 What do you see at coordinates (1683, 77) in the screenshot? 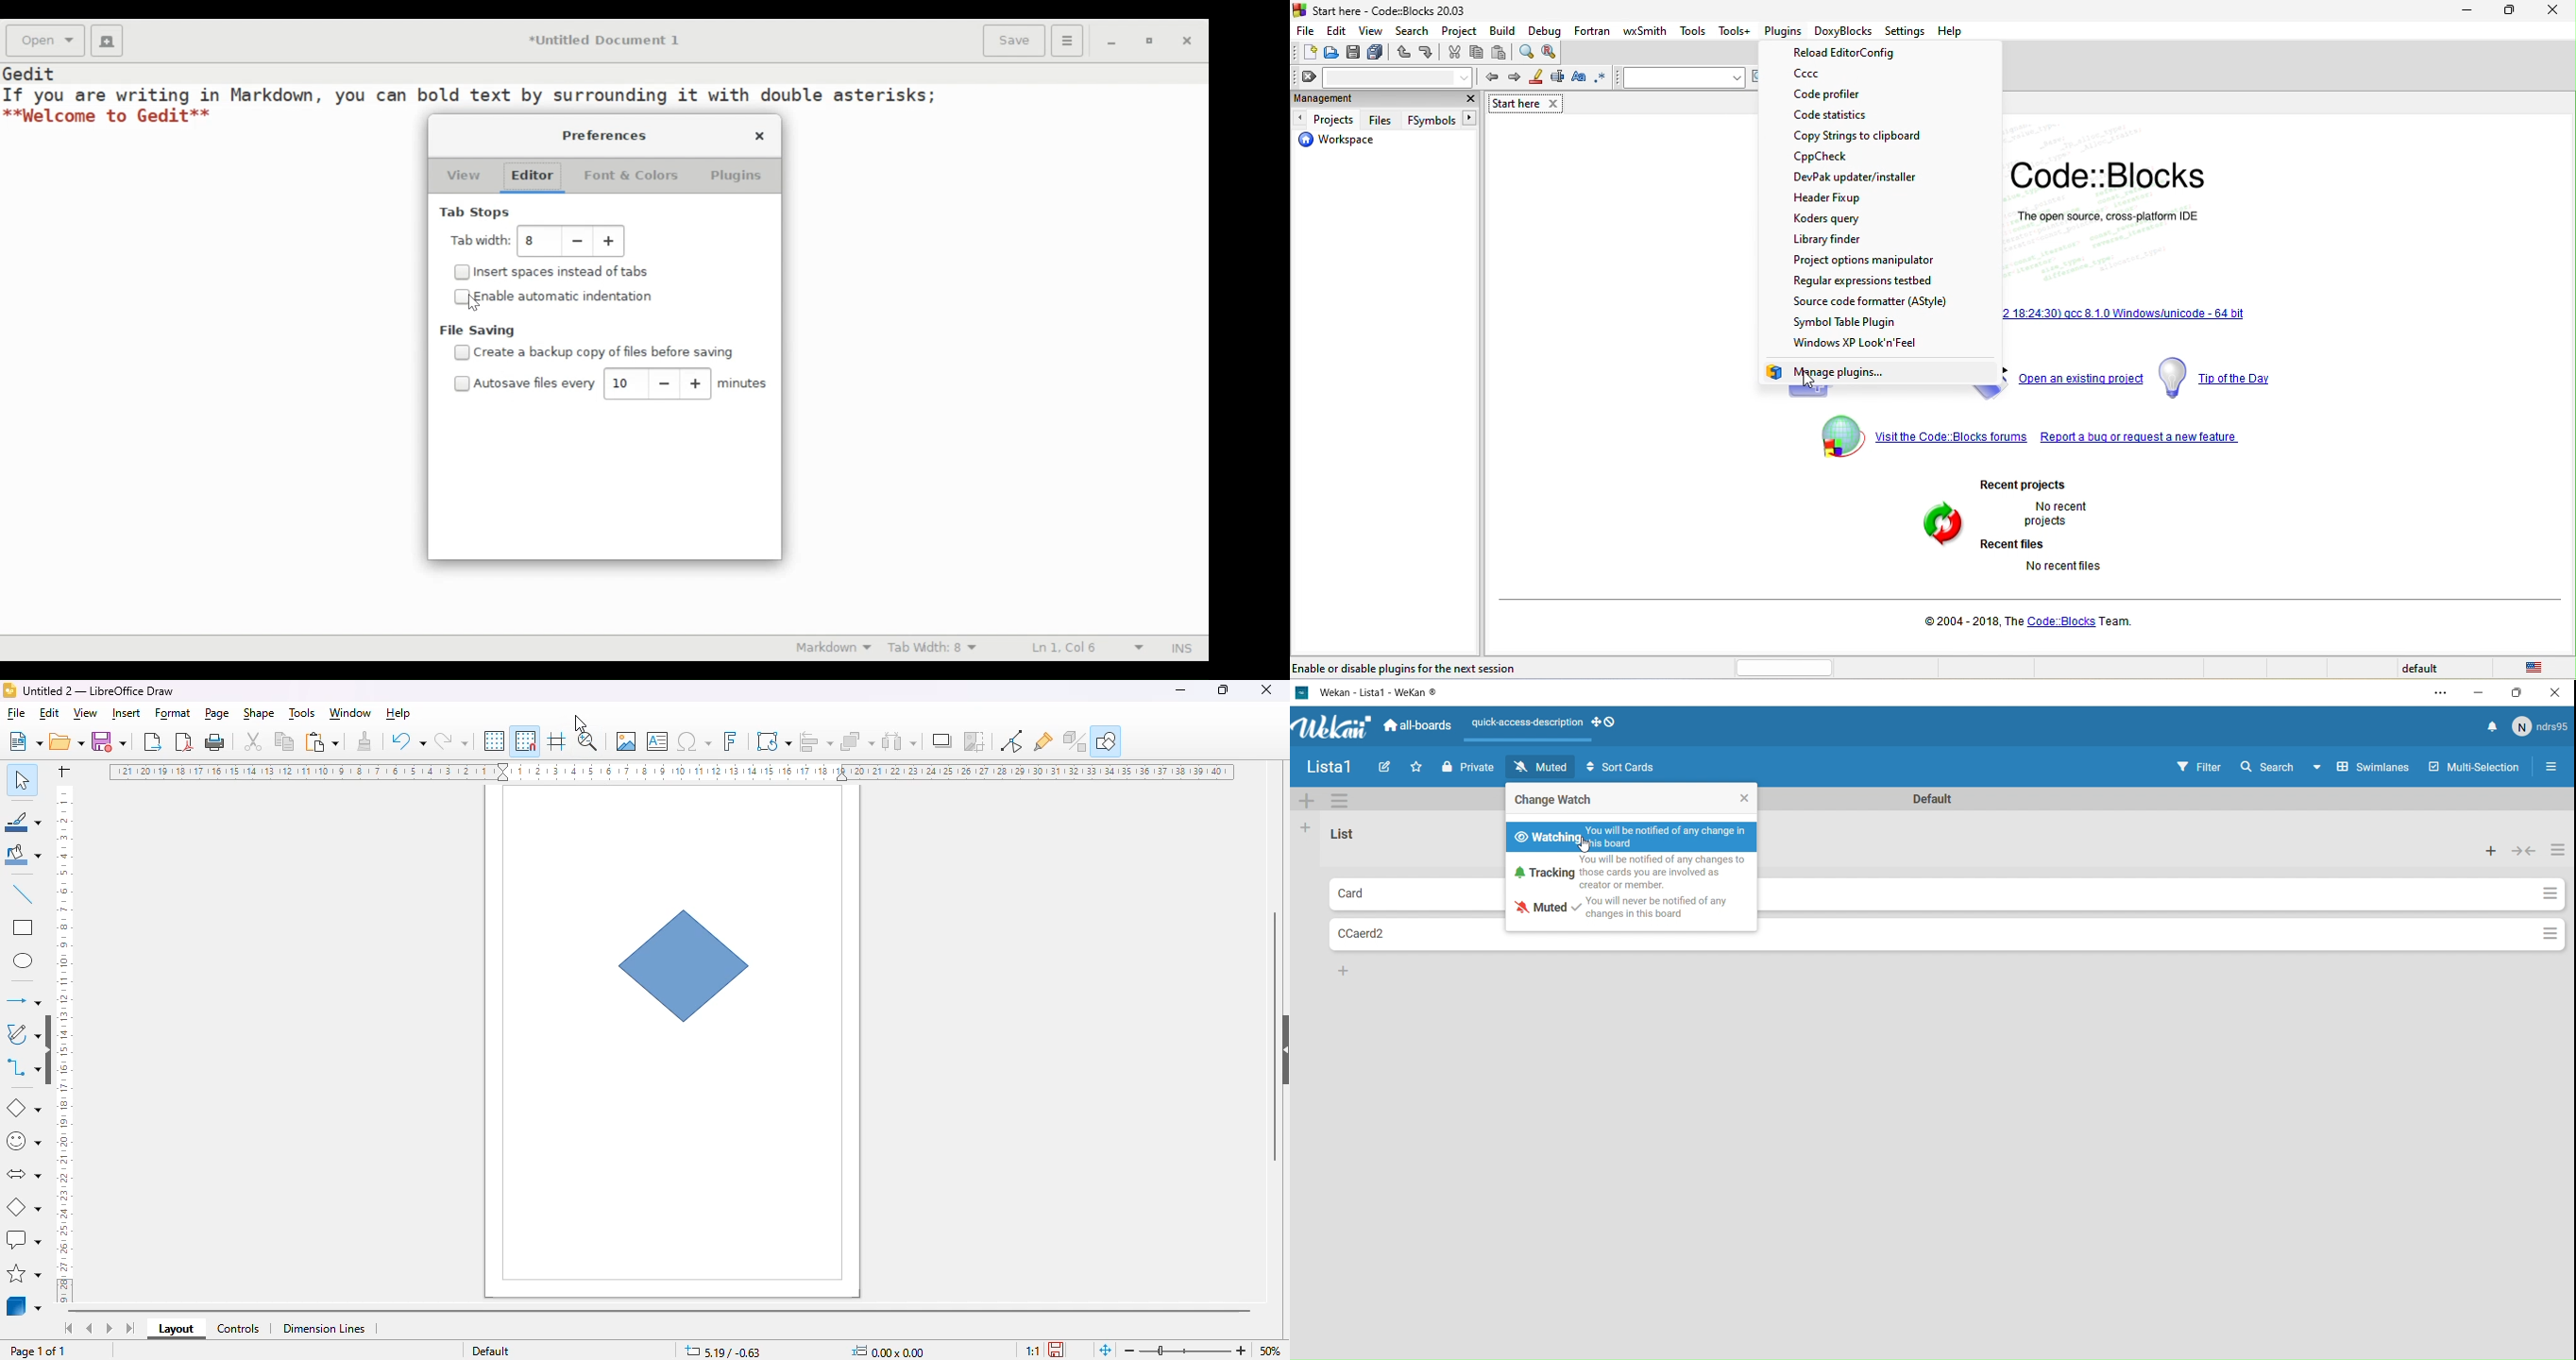
I see `search to text` at bounding box center [1683, 77].